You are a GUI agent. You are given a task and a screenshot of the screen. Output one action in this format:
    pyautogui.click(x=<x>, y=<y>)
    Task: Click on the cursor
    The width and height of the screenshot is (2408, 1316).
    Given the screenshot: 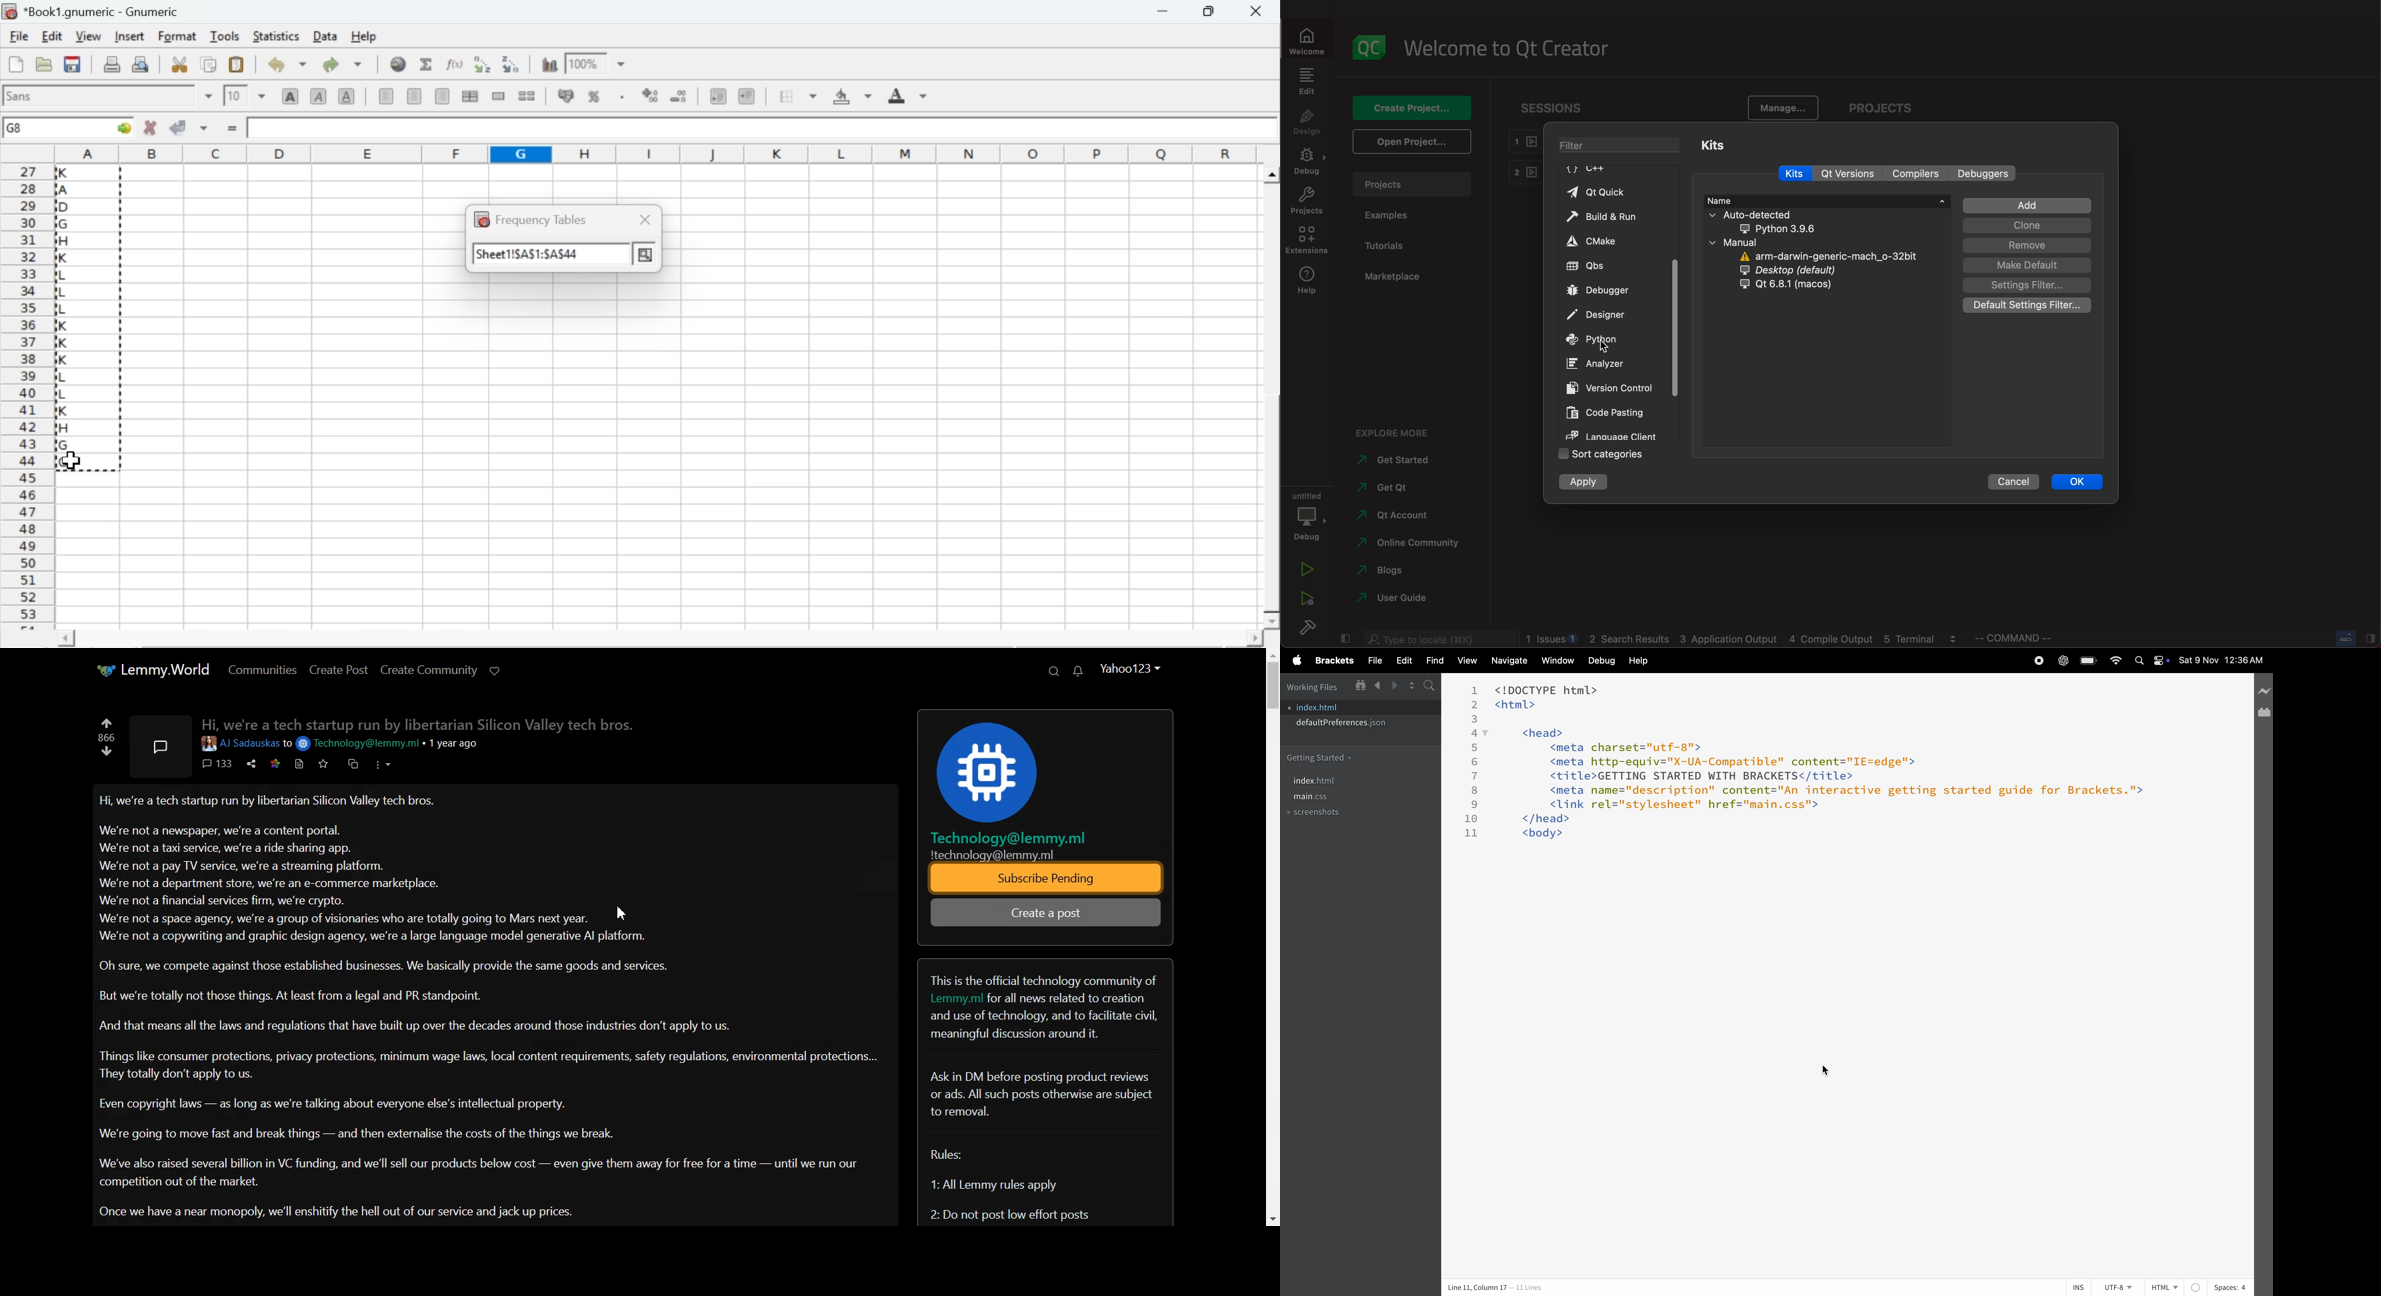 What is the action you would take?
    pyautogui.click(x=1829, y=1074)
    